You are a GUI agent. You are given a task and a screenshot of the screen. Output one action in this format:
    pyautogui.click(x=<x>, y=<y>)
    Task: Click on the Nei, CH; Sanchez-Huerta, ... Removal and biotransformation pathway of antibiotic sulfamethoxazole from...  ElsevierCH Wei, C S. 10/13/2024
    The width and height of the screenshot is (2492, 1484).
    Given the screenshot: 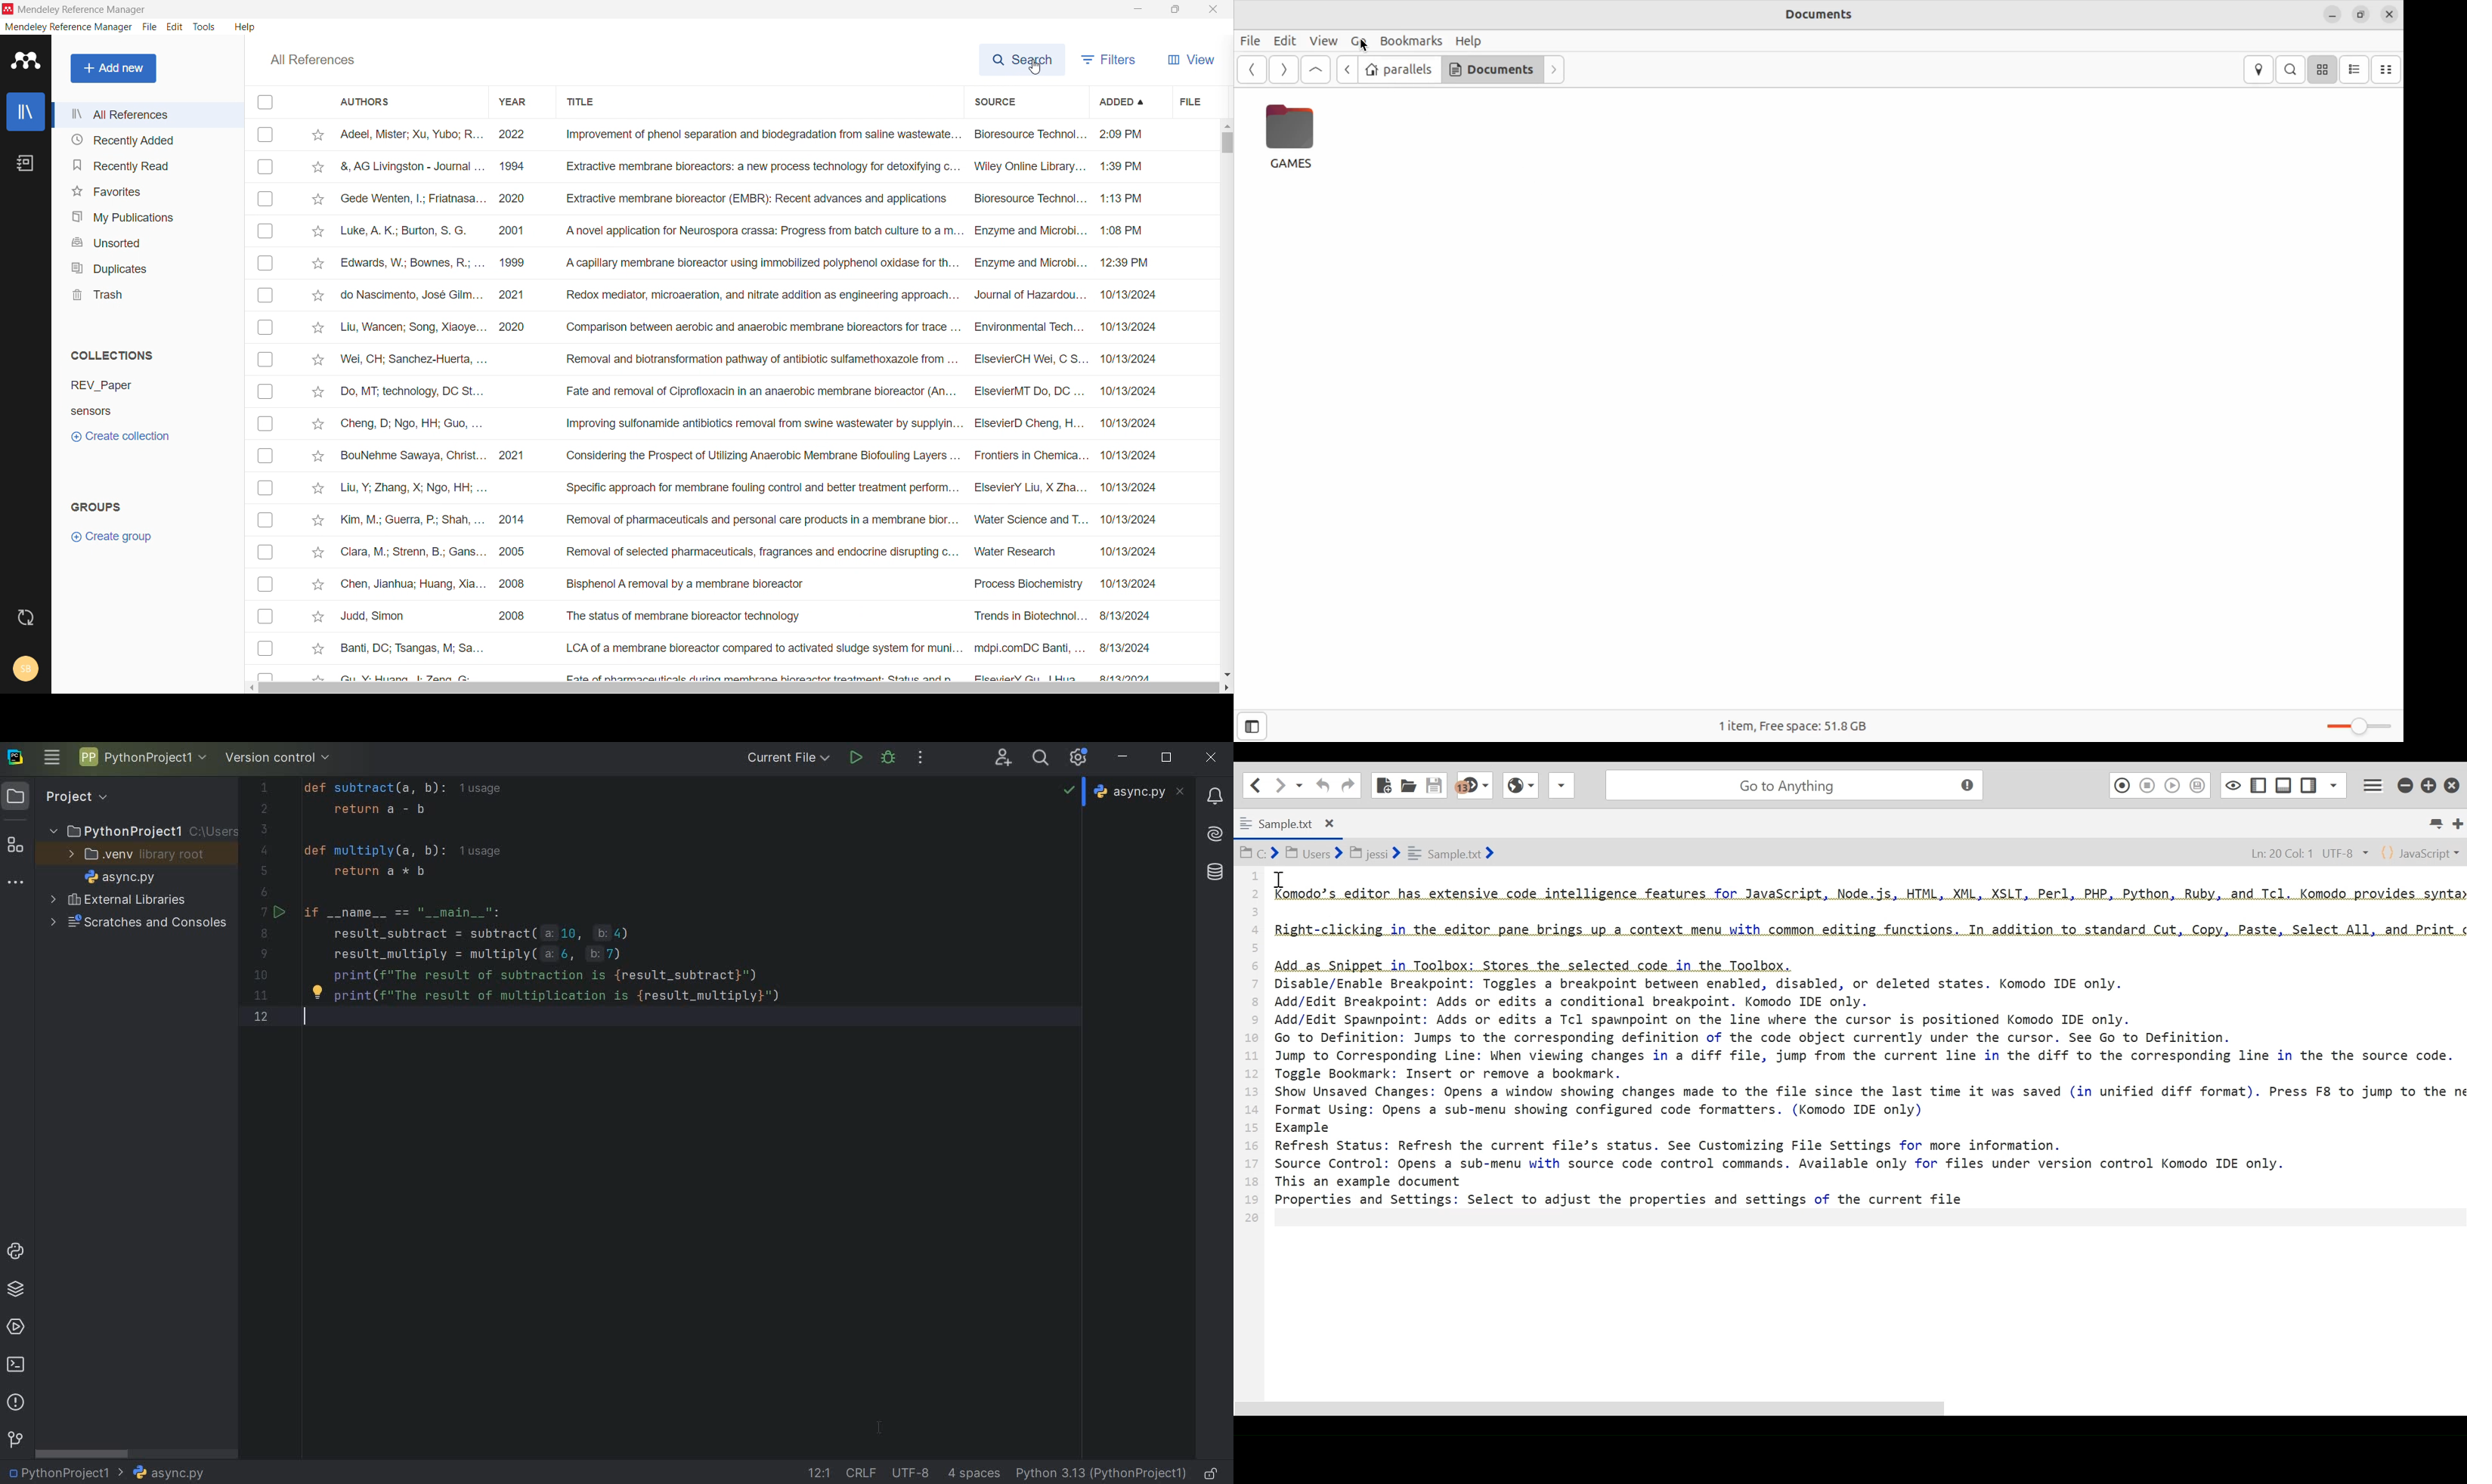 What is the action you would take?
    pyautogui.click(x=749, y=359)
    